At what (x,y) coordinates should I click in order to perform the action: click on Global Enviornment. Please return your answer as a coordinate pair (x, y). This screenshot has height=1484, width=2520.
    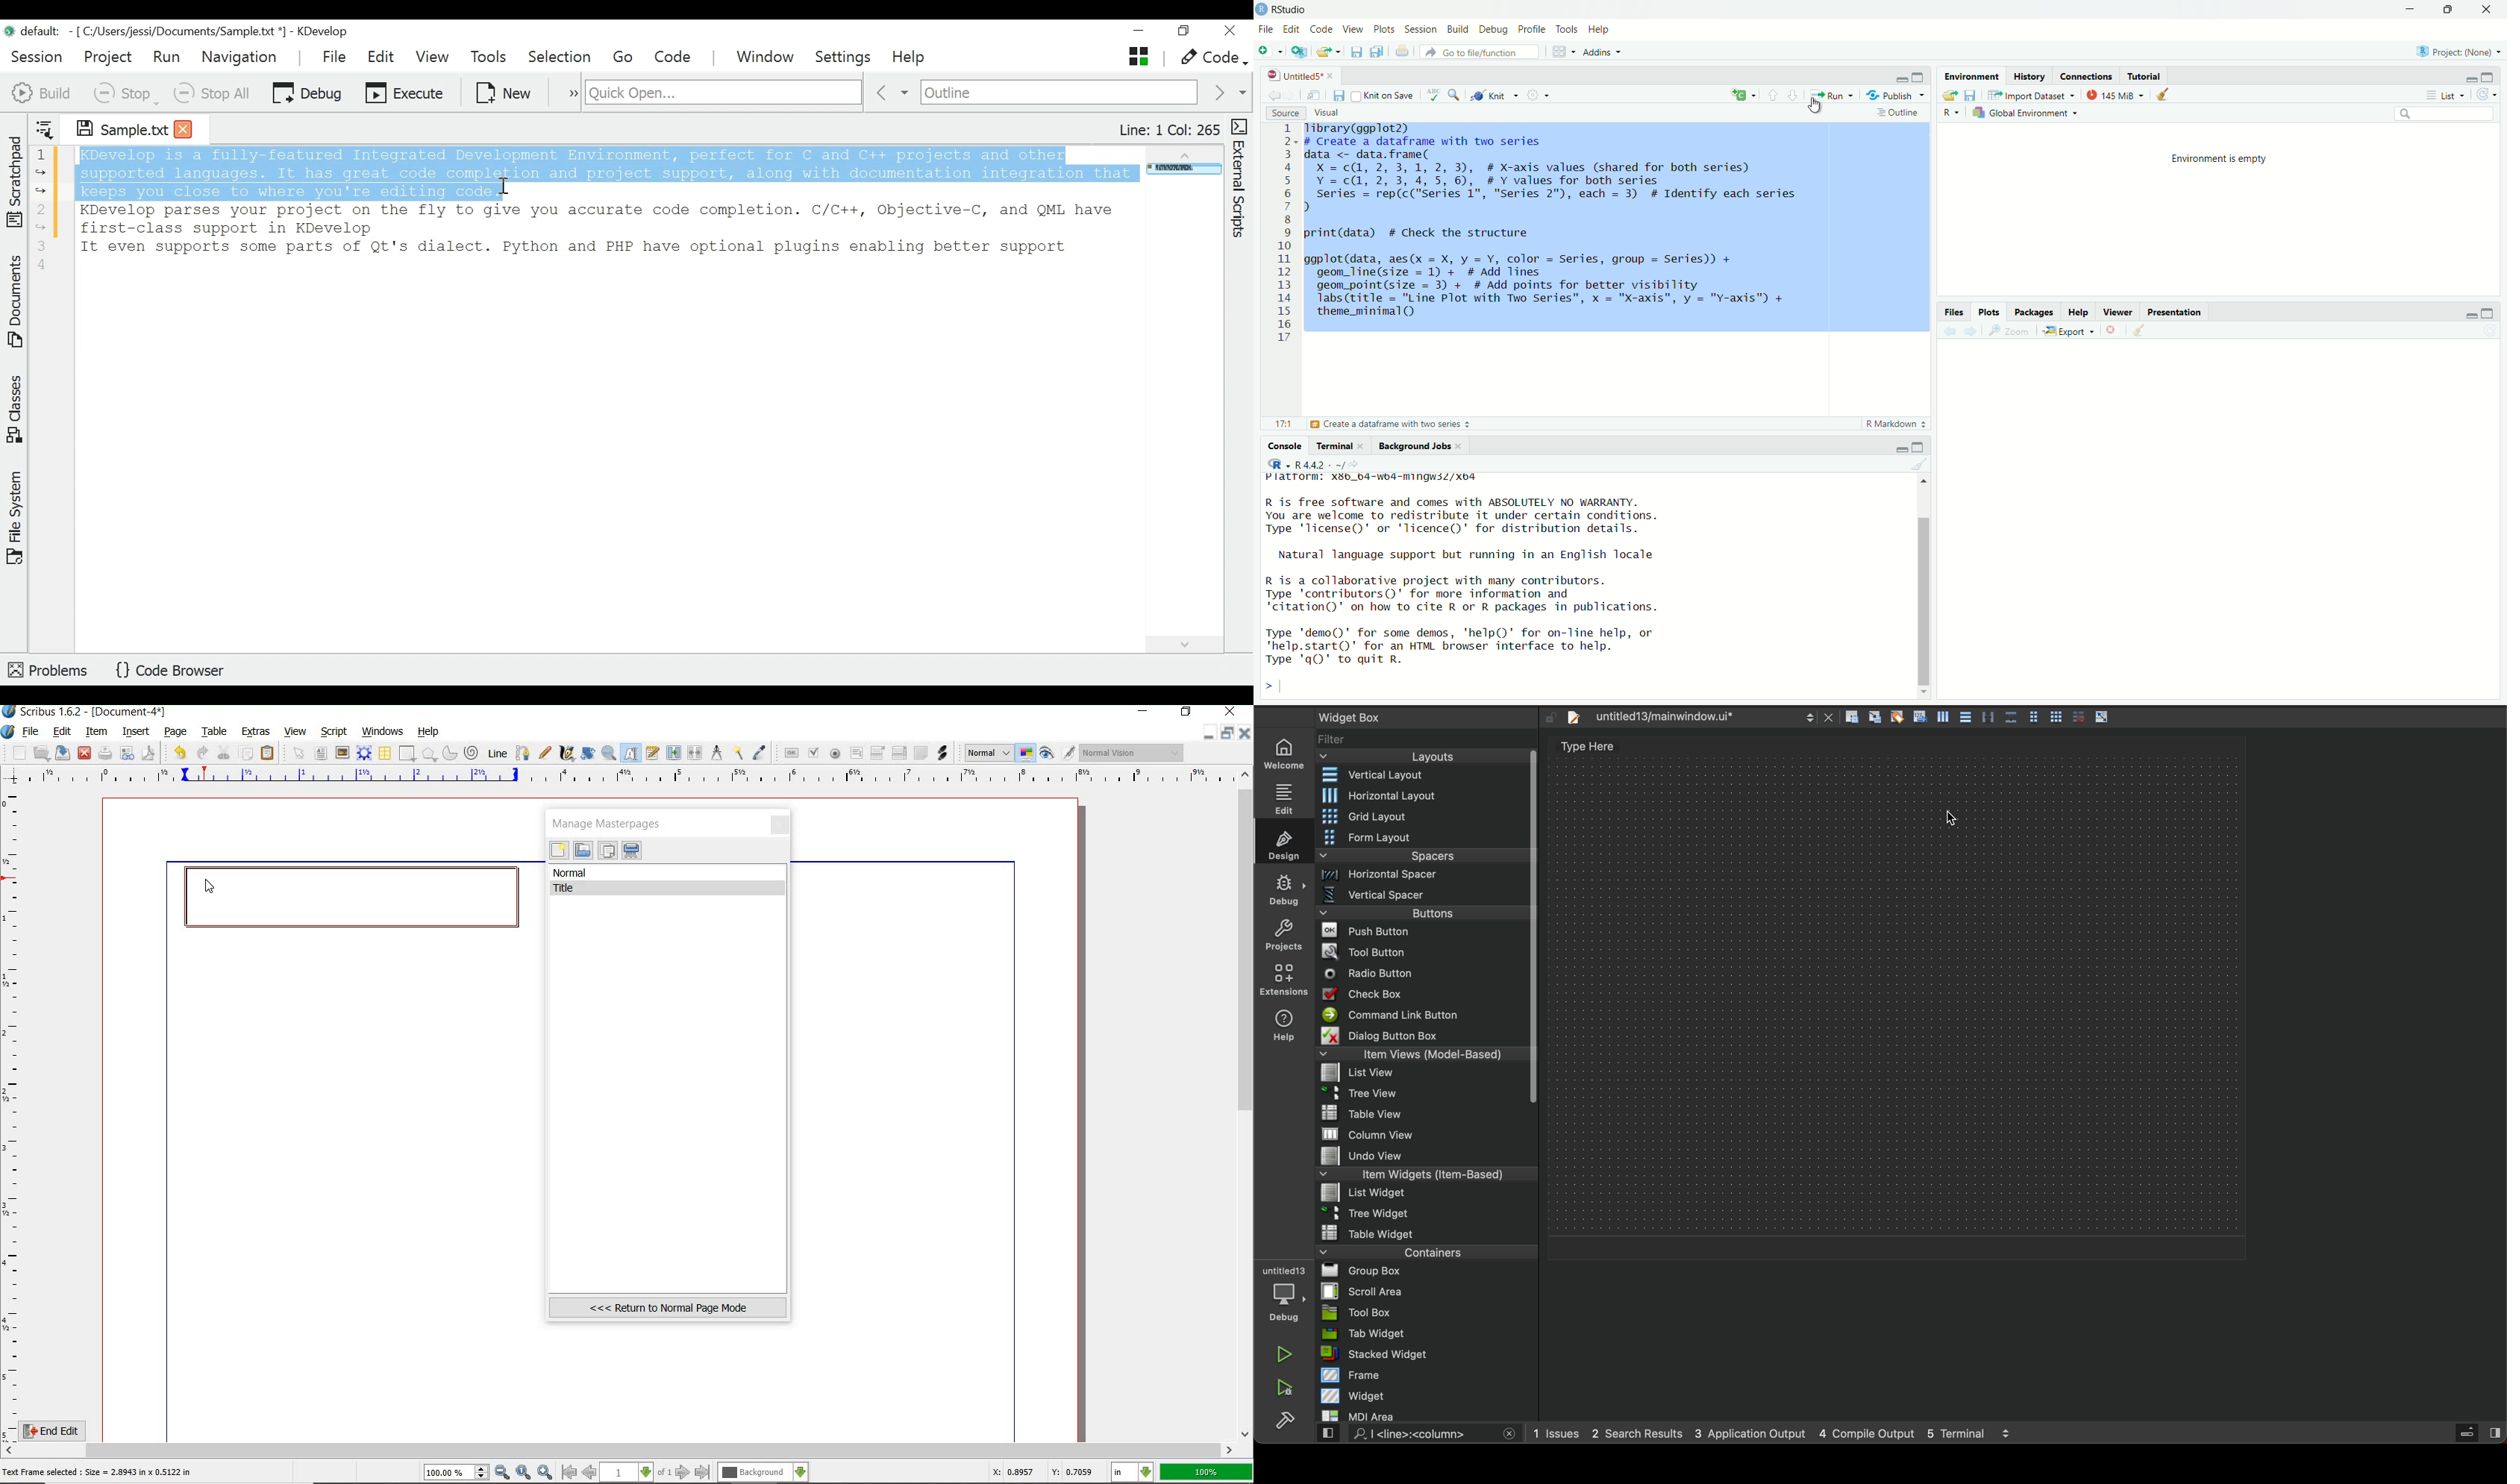
    Looking at the image, I should click on (2026, 115).